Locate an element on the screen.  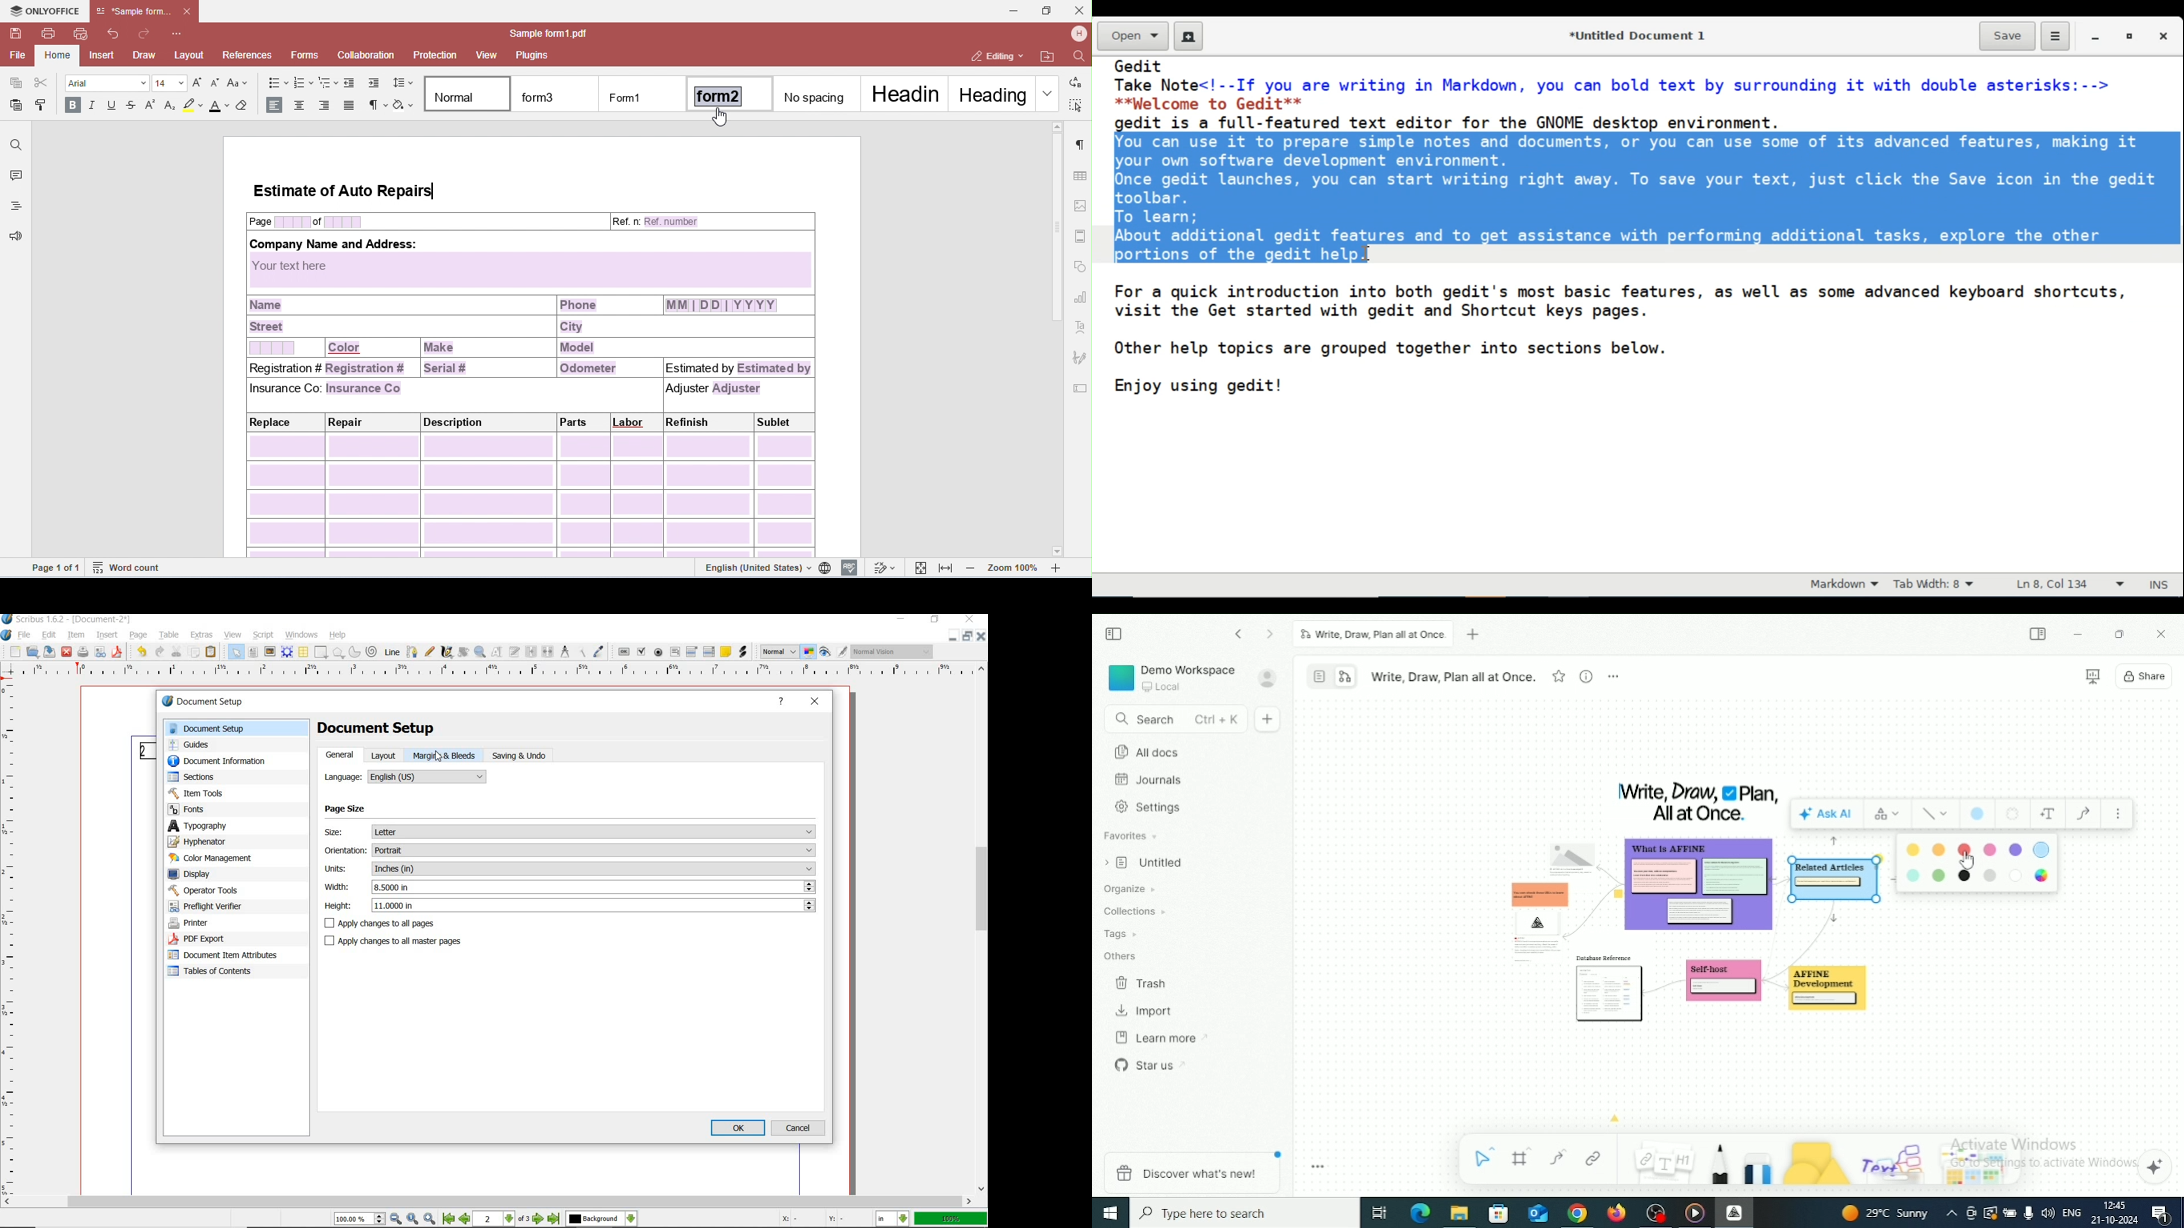
Zoom to 100% is located at coordinates (413, 1219).